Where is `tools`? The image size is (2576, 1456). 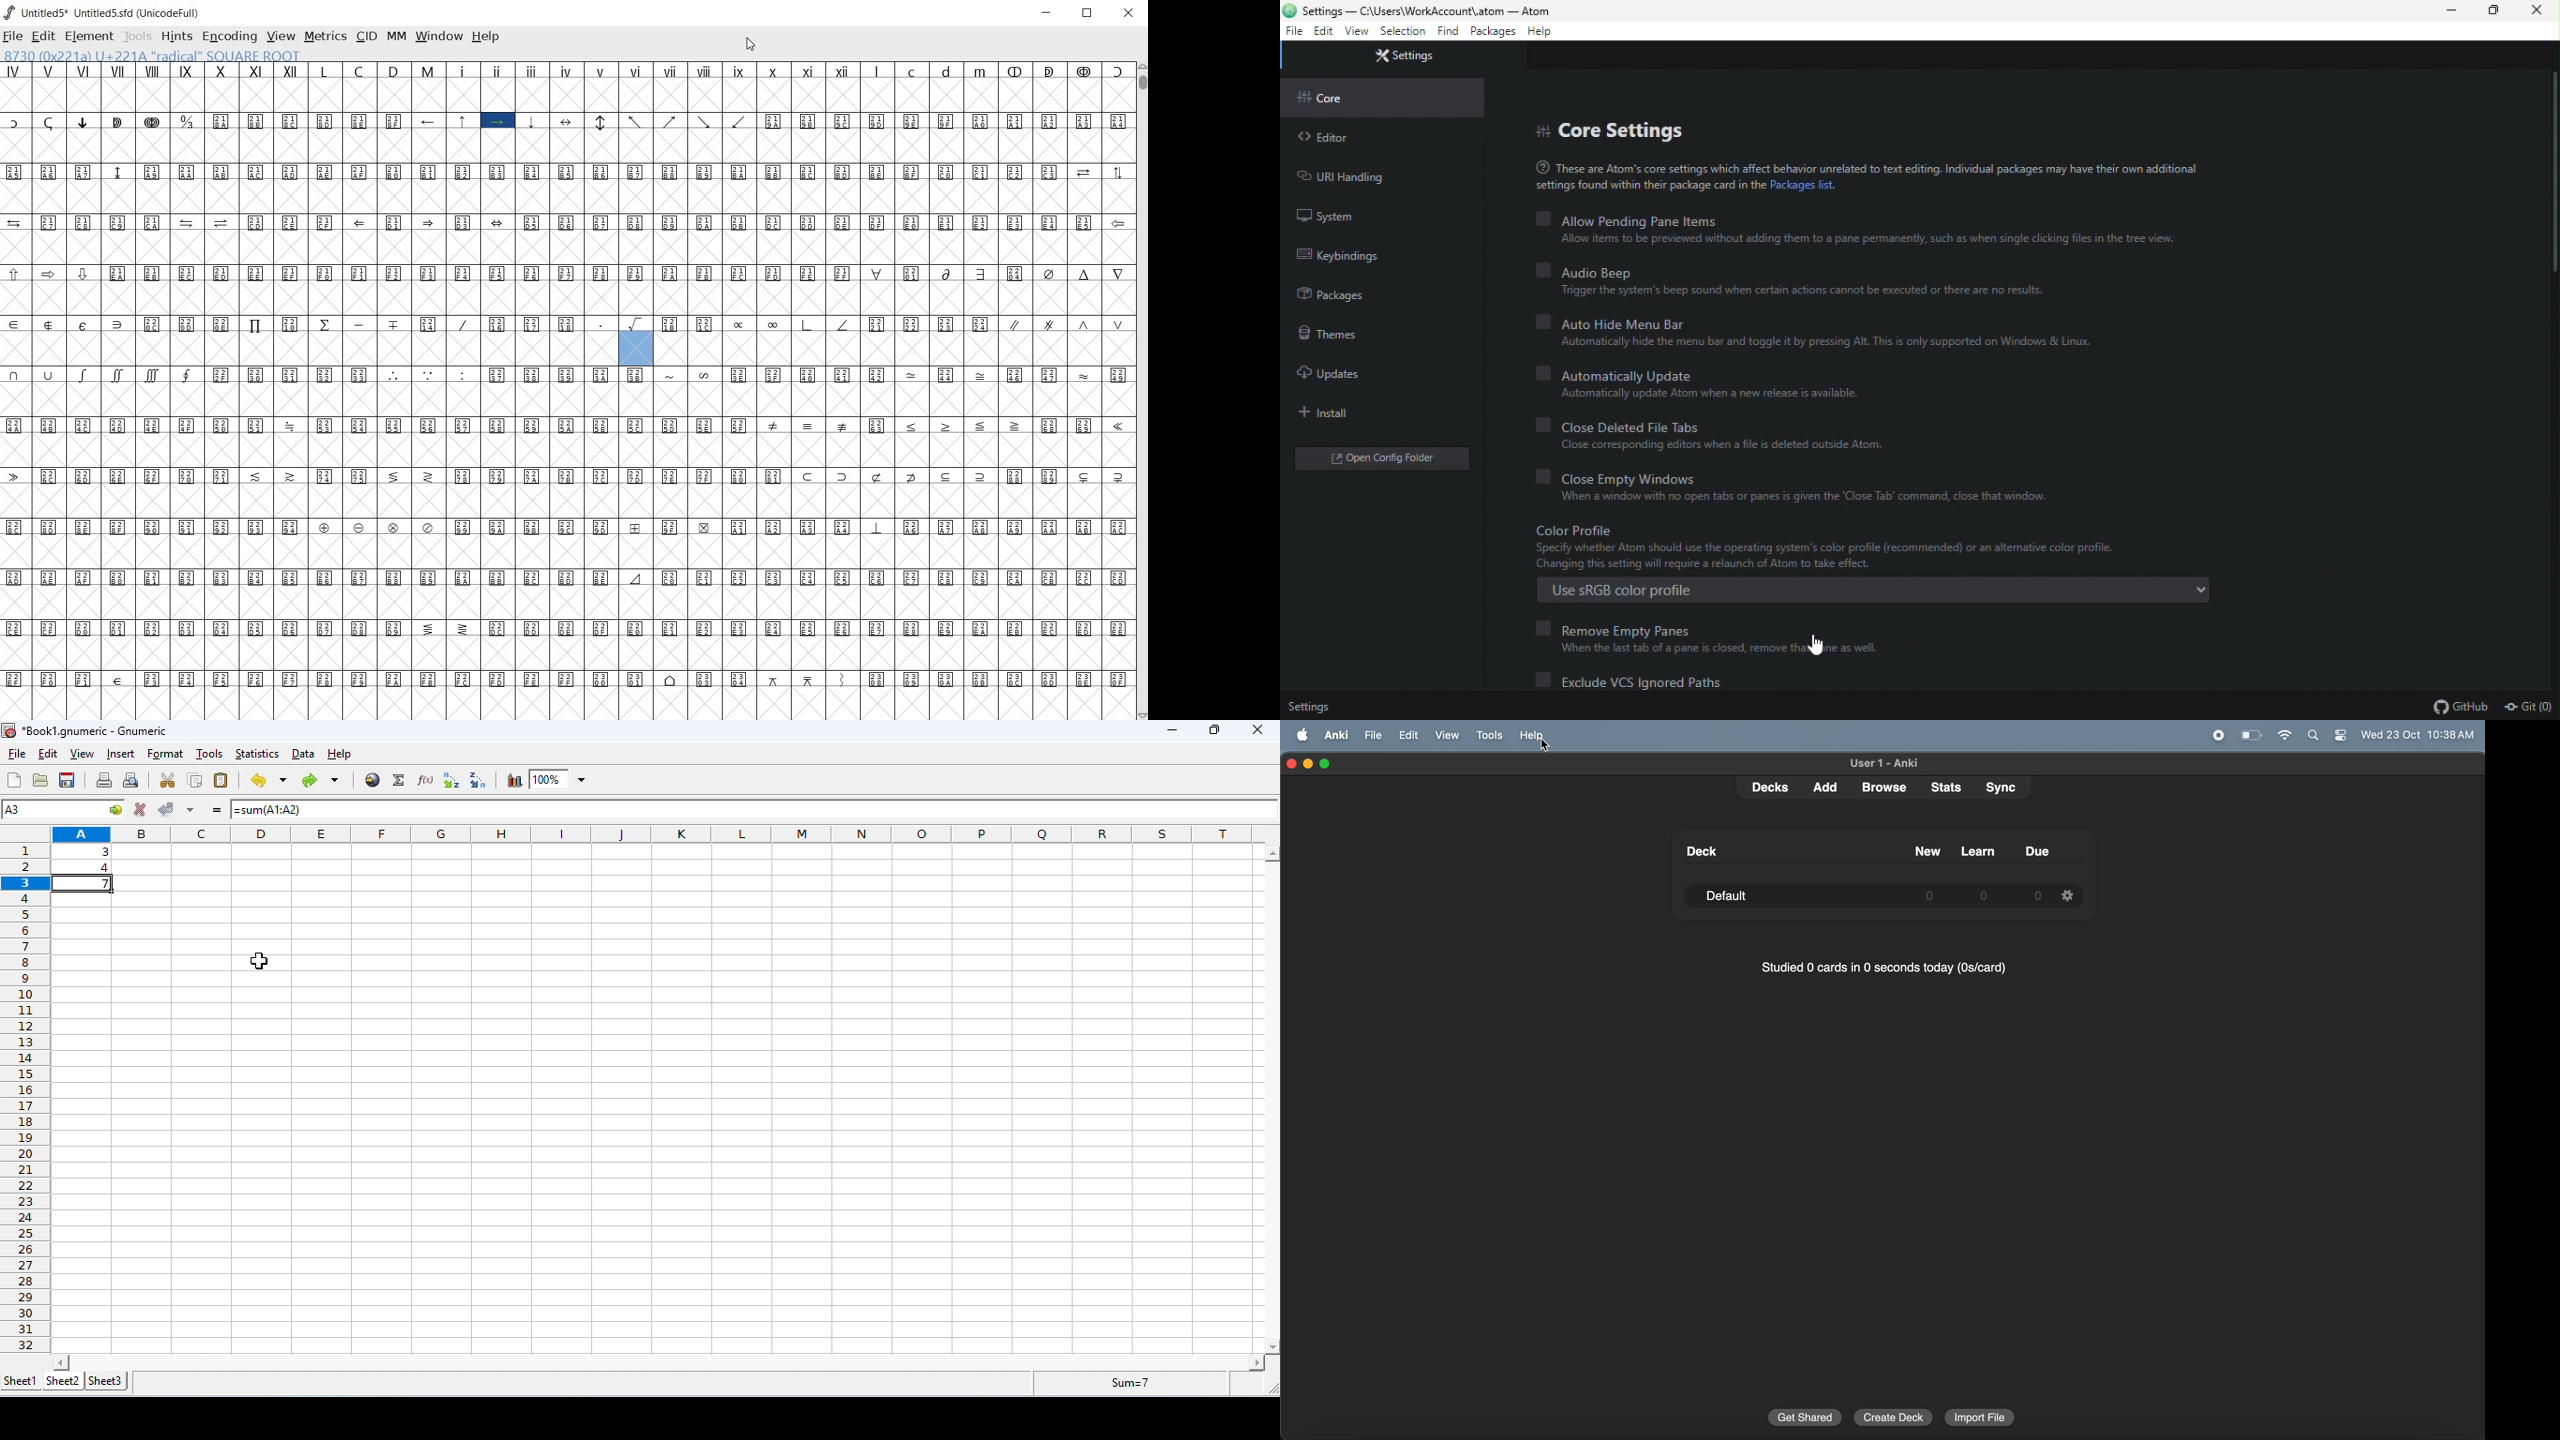 tools is located at coordinates (1487, 736).